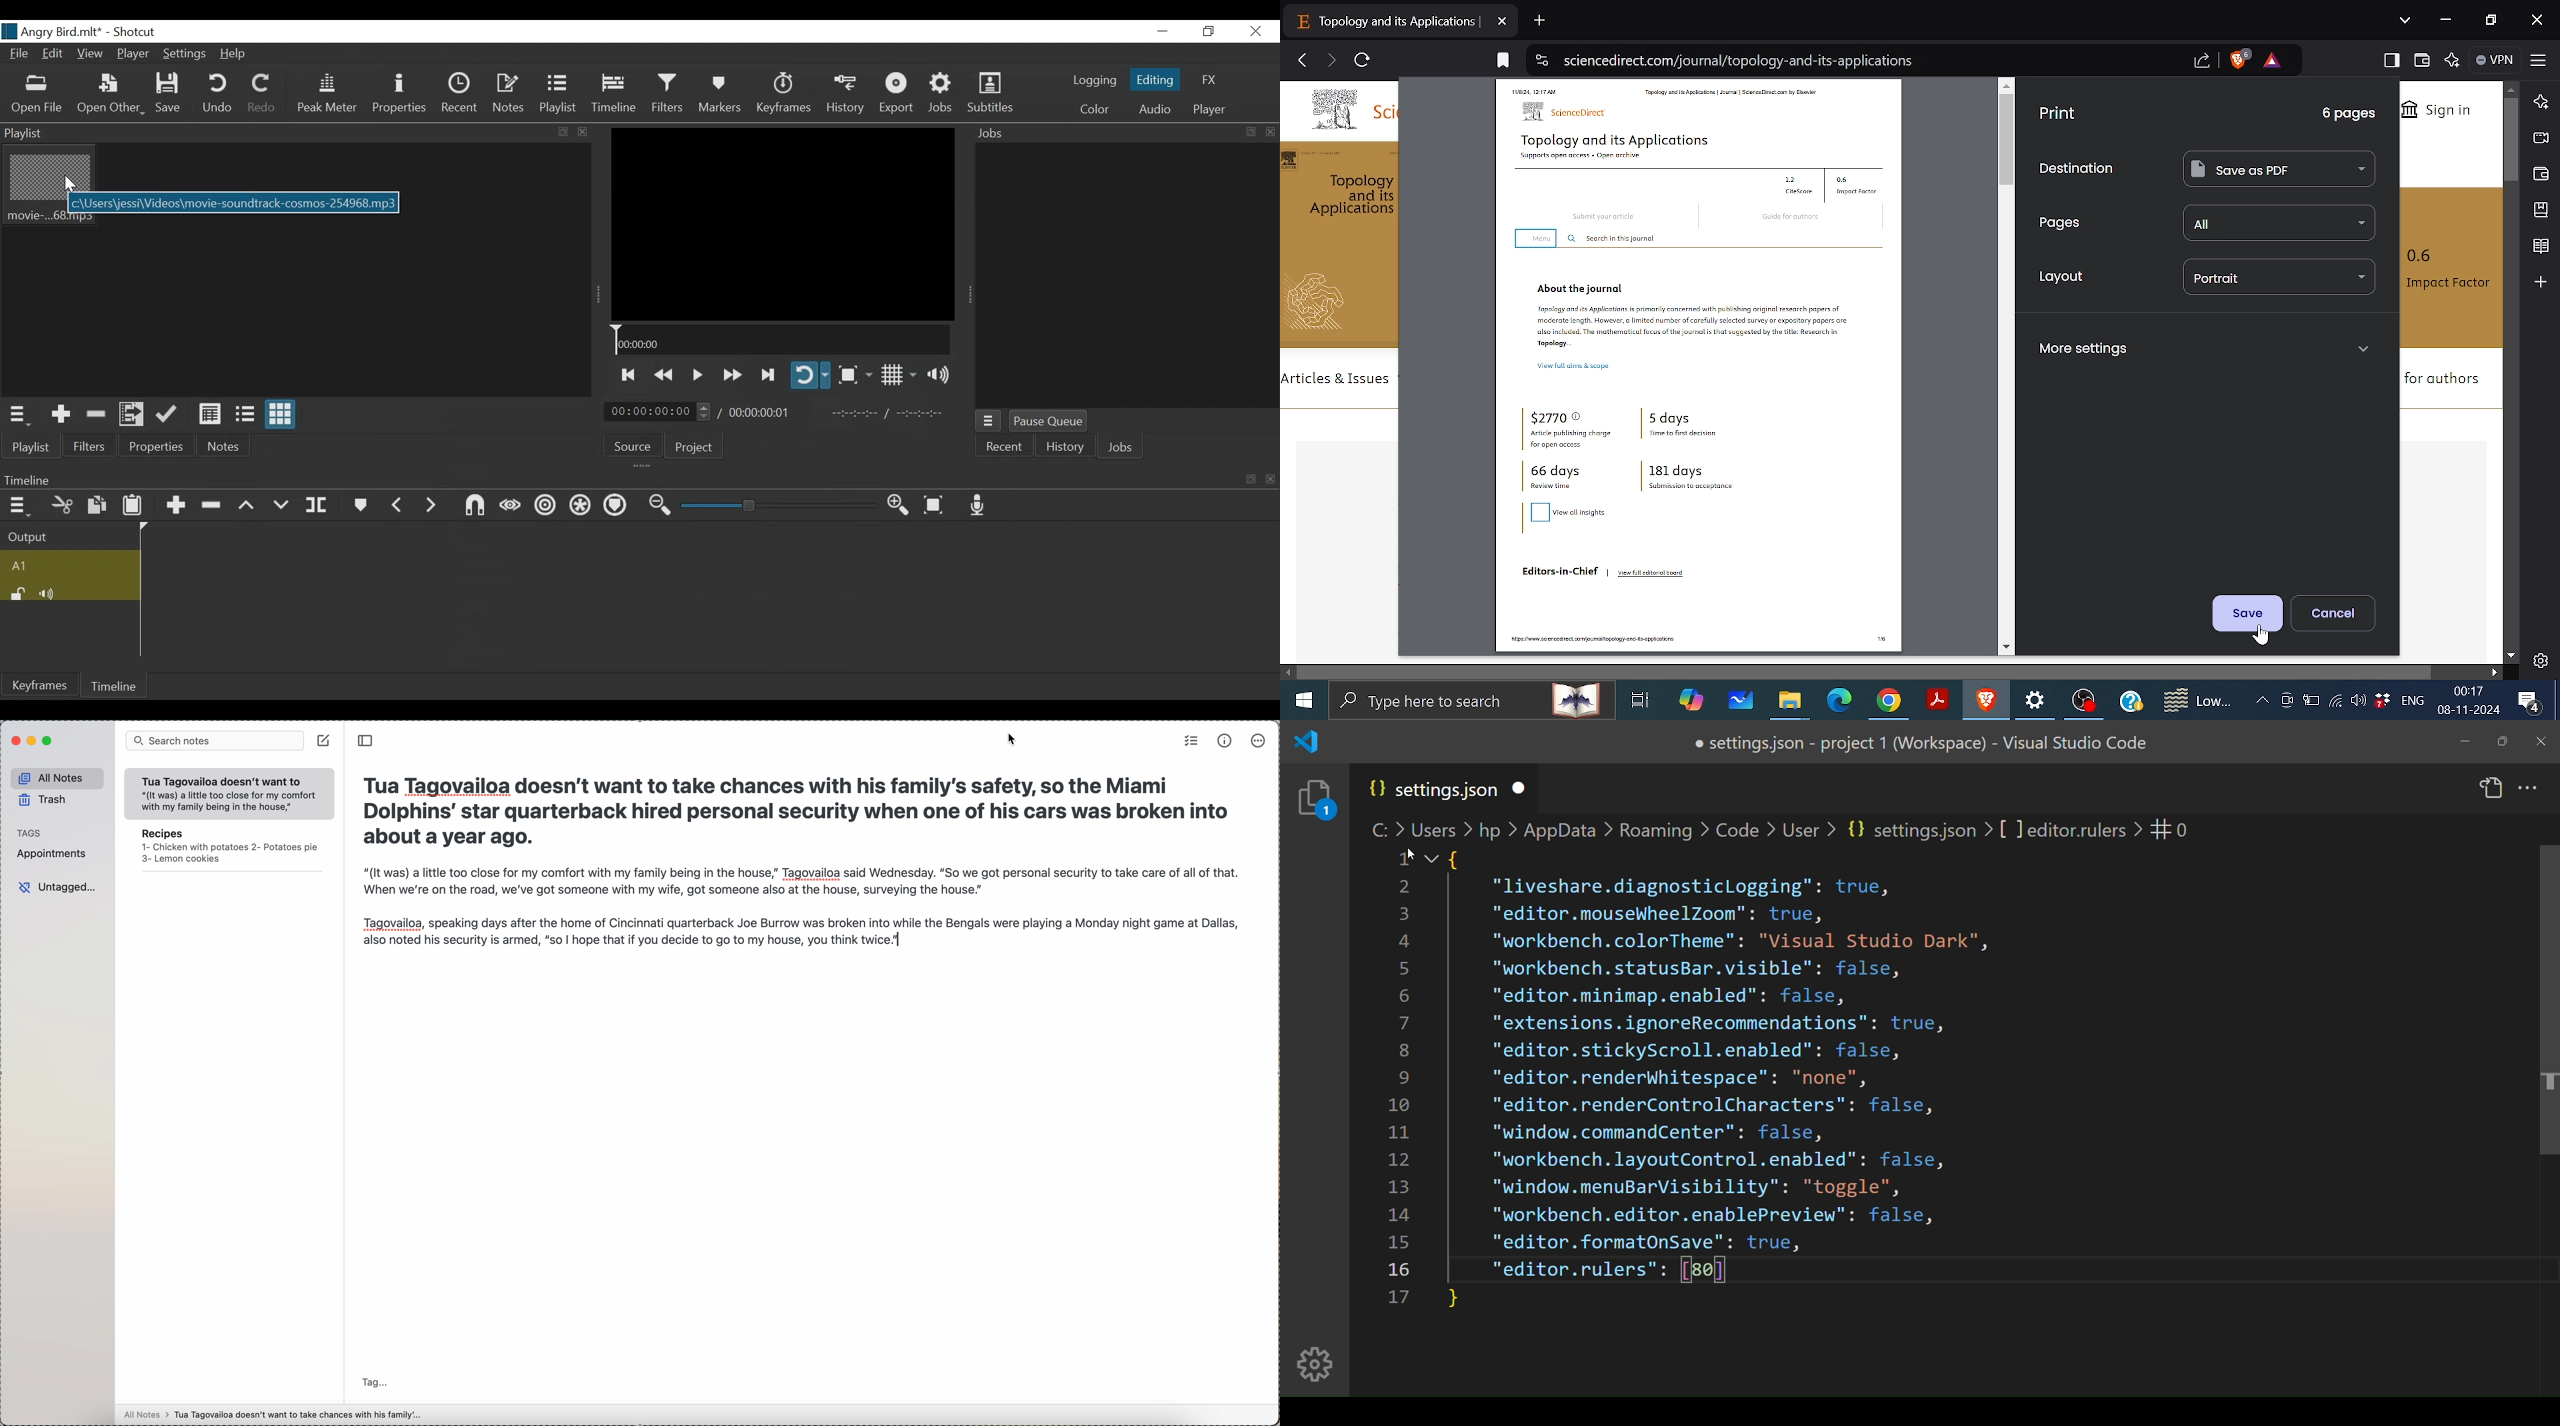 The height and width of the screenshot is (1428, 2576). What do you see at coordinates (215, 740) in the screenshot?
I see `search bar` at bounding box center [215, 740].